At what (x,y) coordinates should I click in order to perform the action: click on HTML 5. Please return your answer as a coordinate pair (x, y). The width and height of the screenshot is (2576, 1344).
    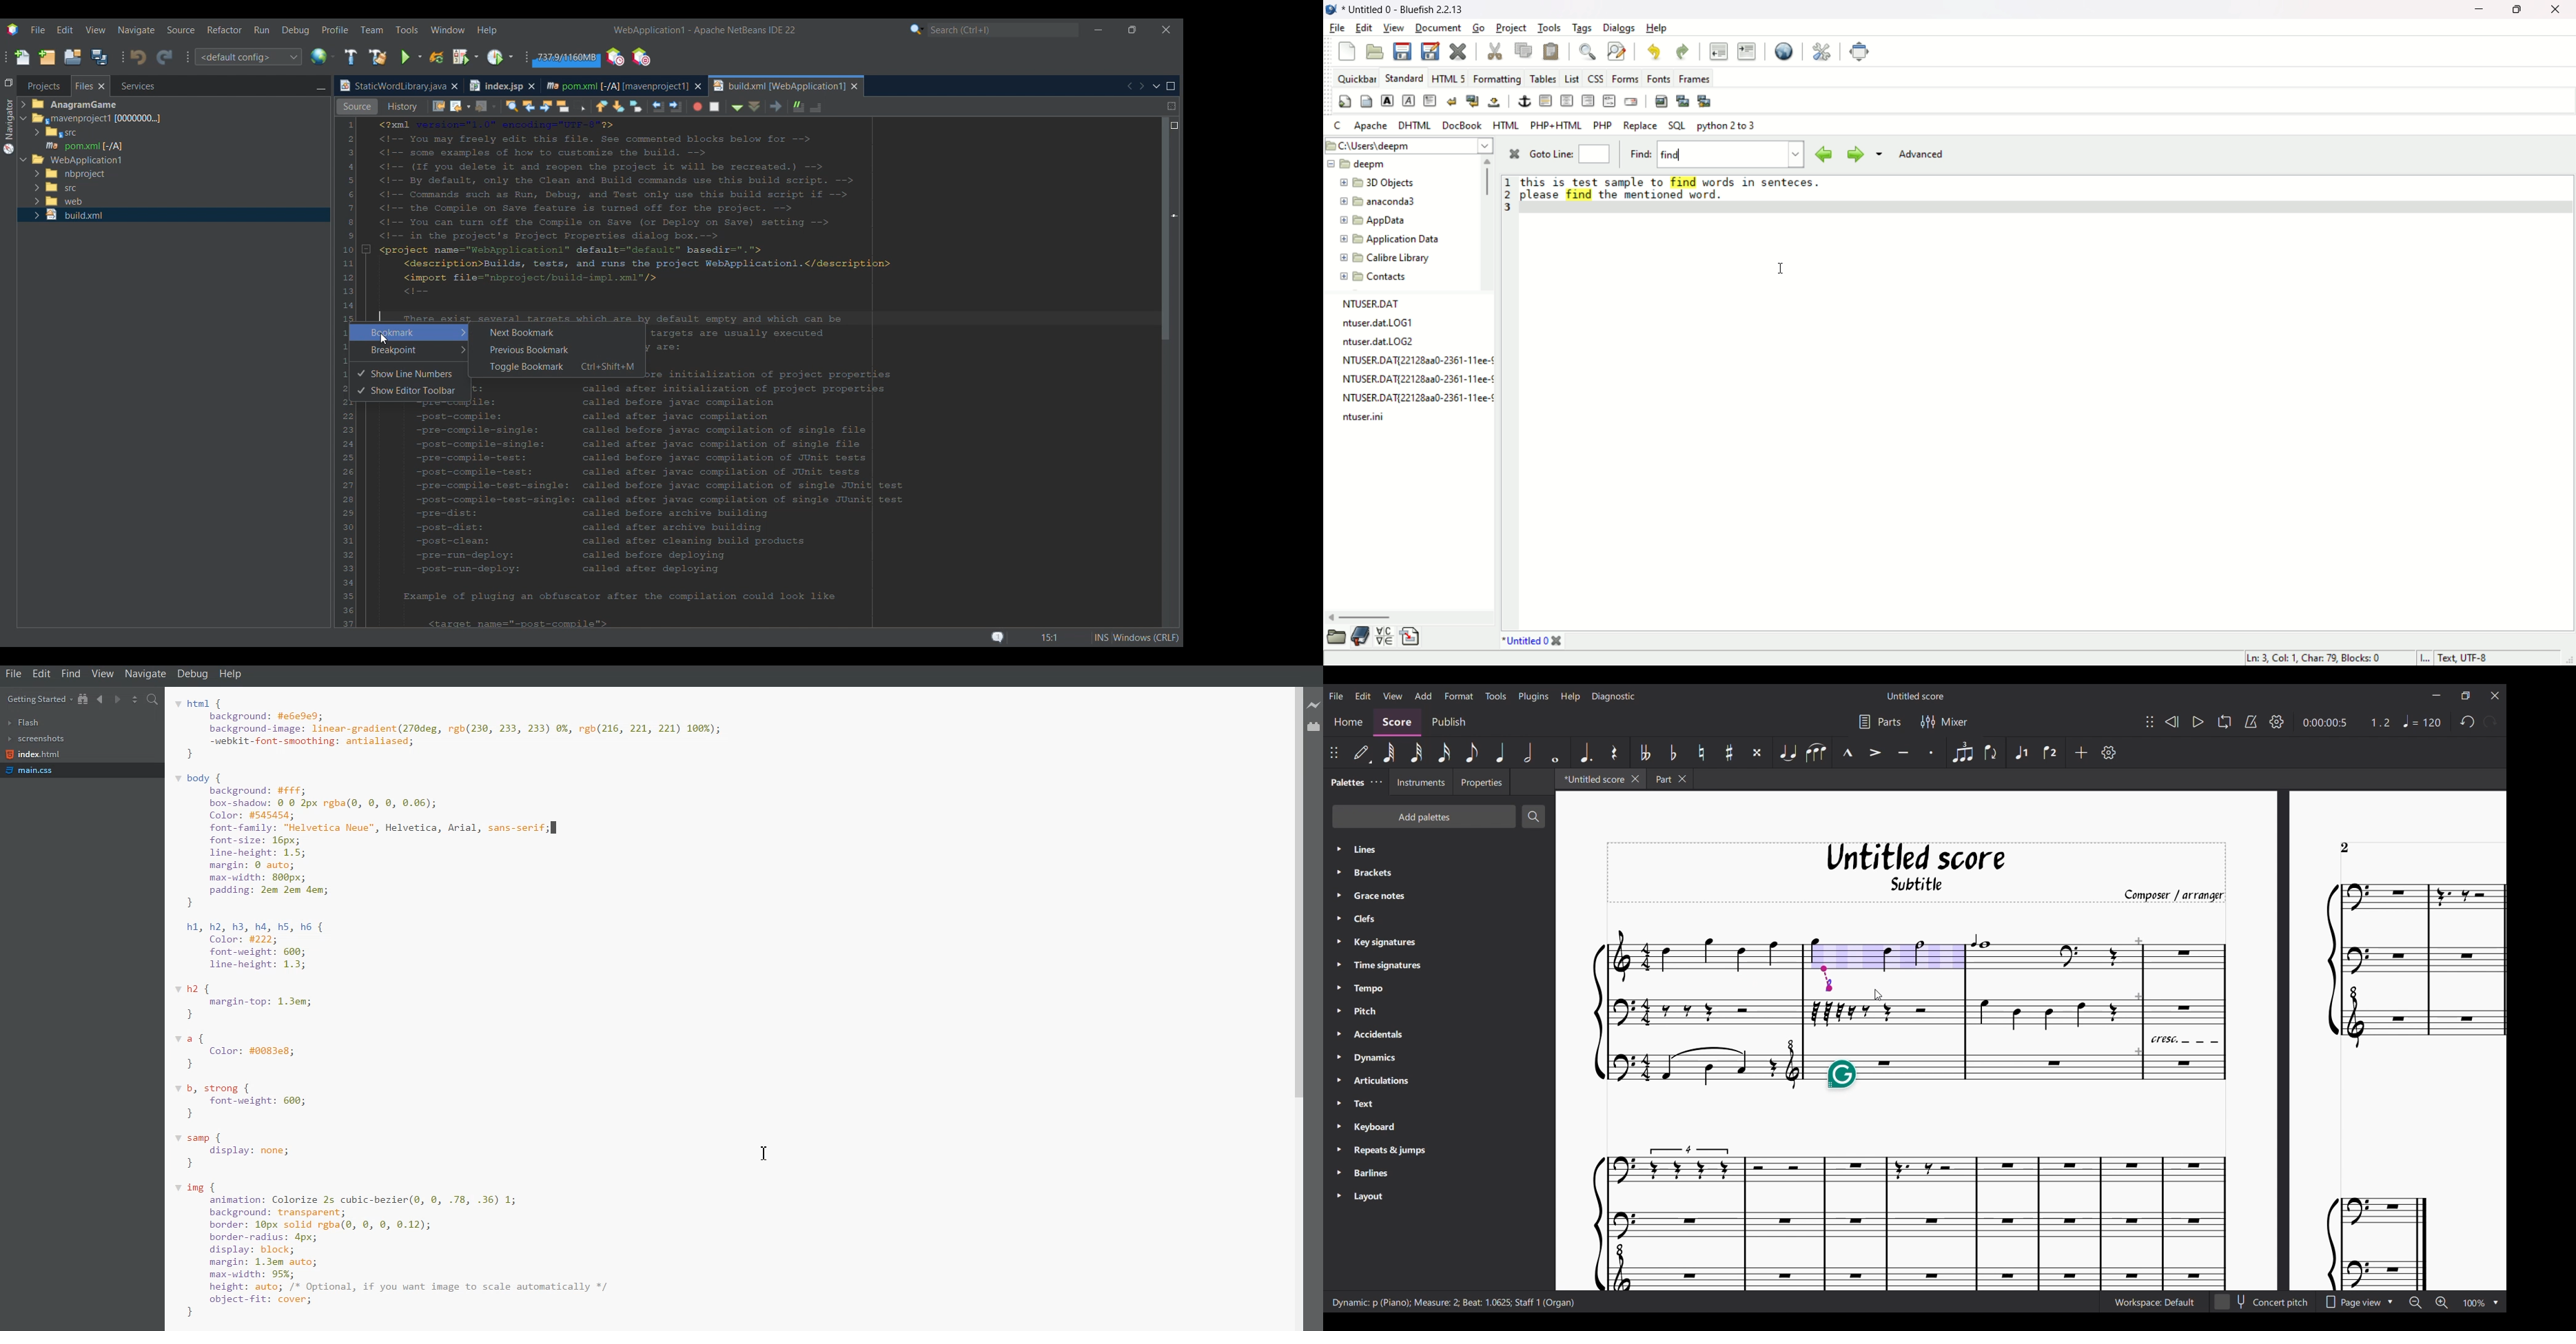
    Looking at the image, I should click on (1449, 77).